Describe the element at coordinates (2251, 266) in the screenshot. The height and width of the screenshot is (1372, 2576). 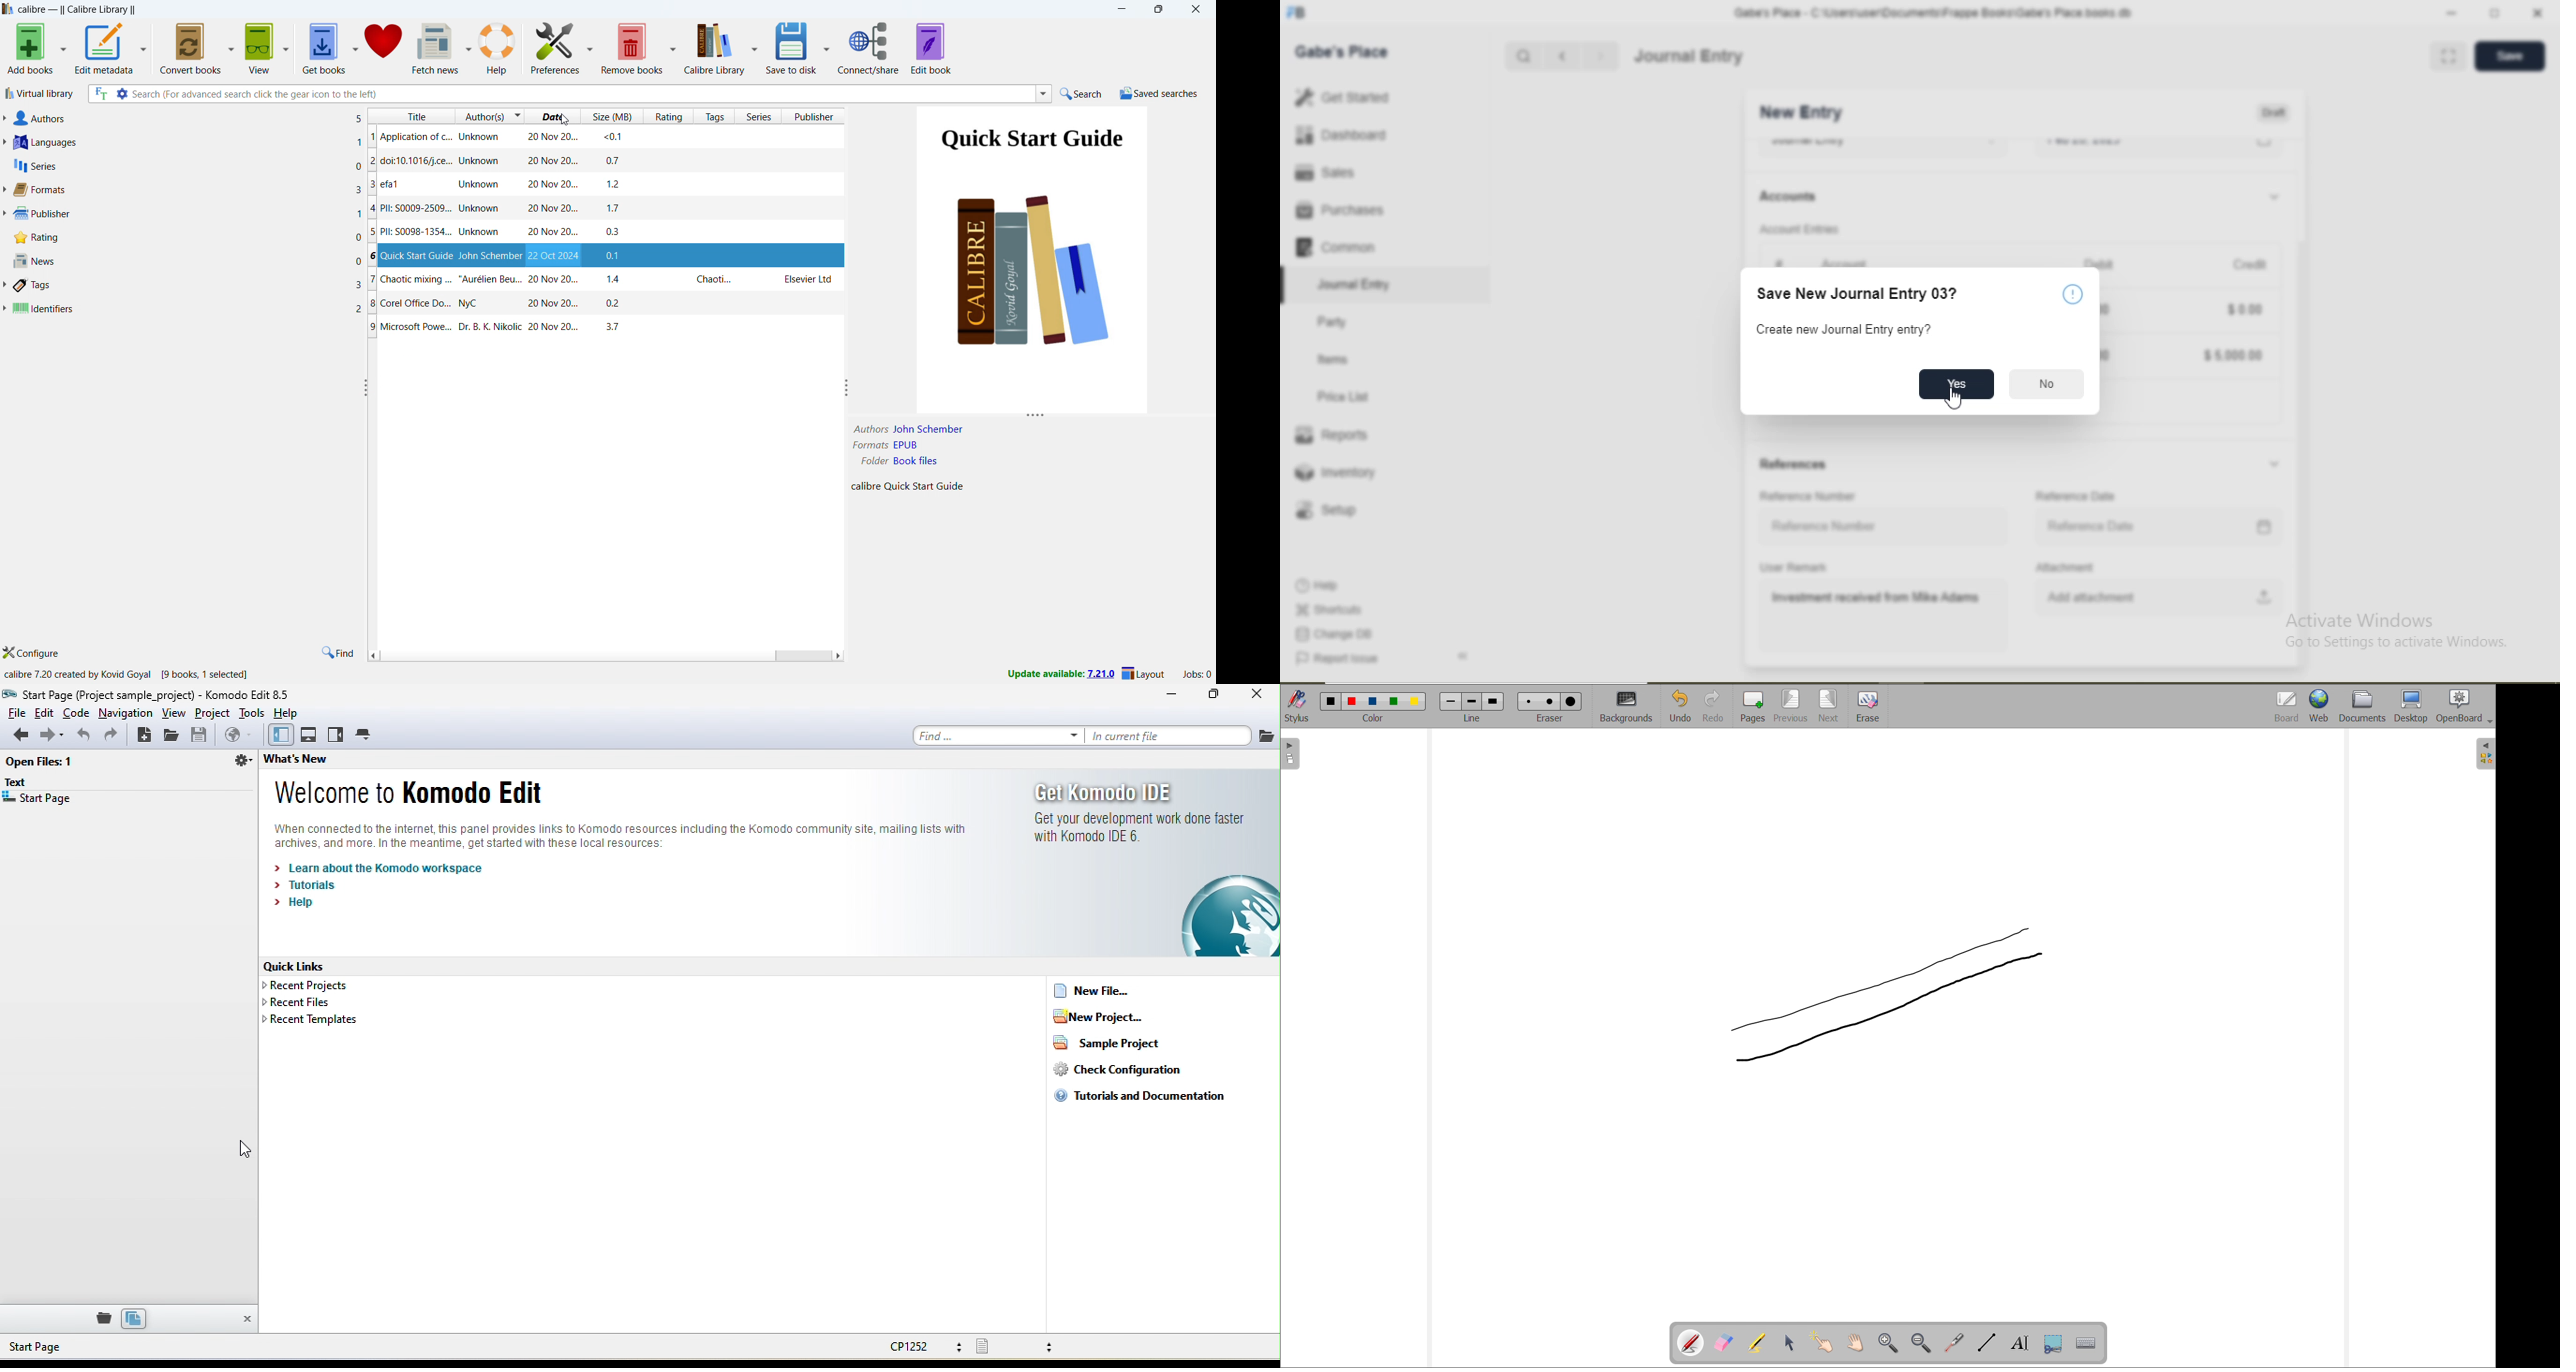
I see `Credit` at that location.